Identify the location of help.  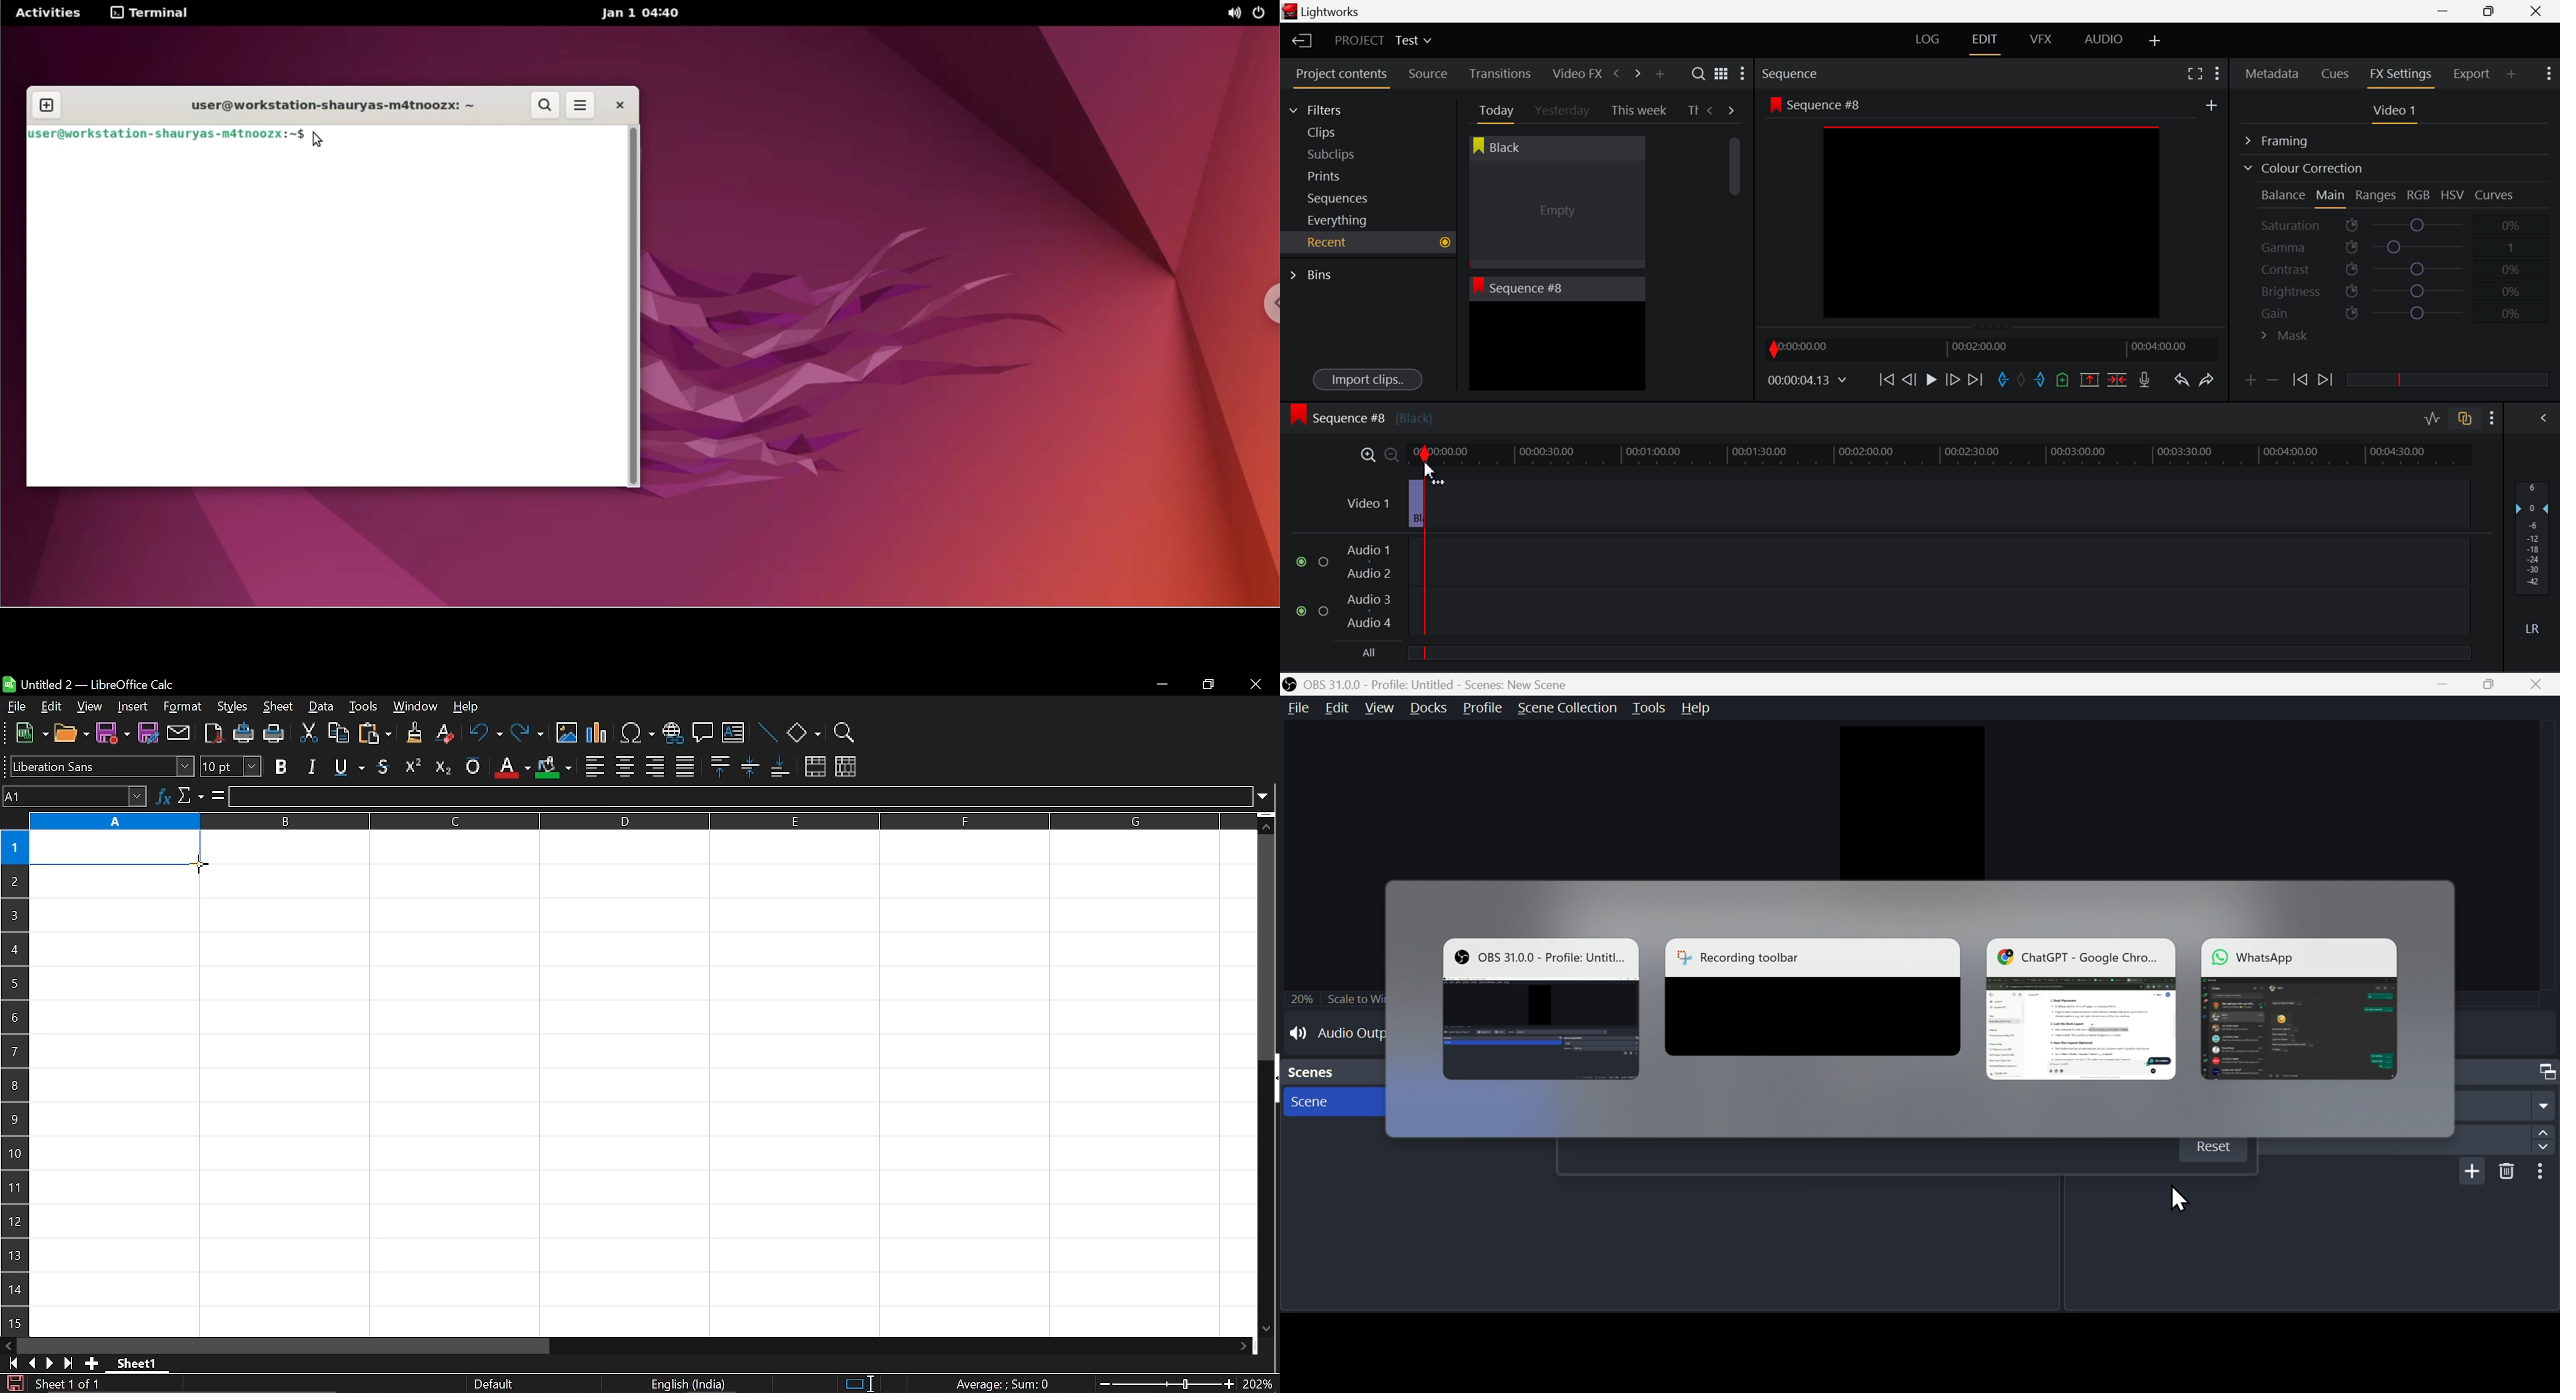
(474, 705).